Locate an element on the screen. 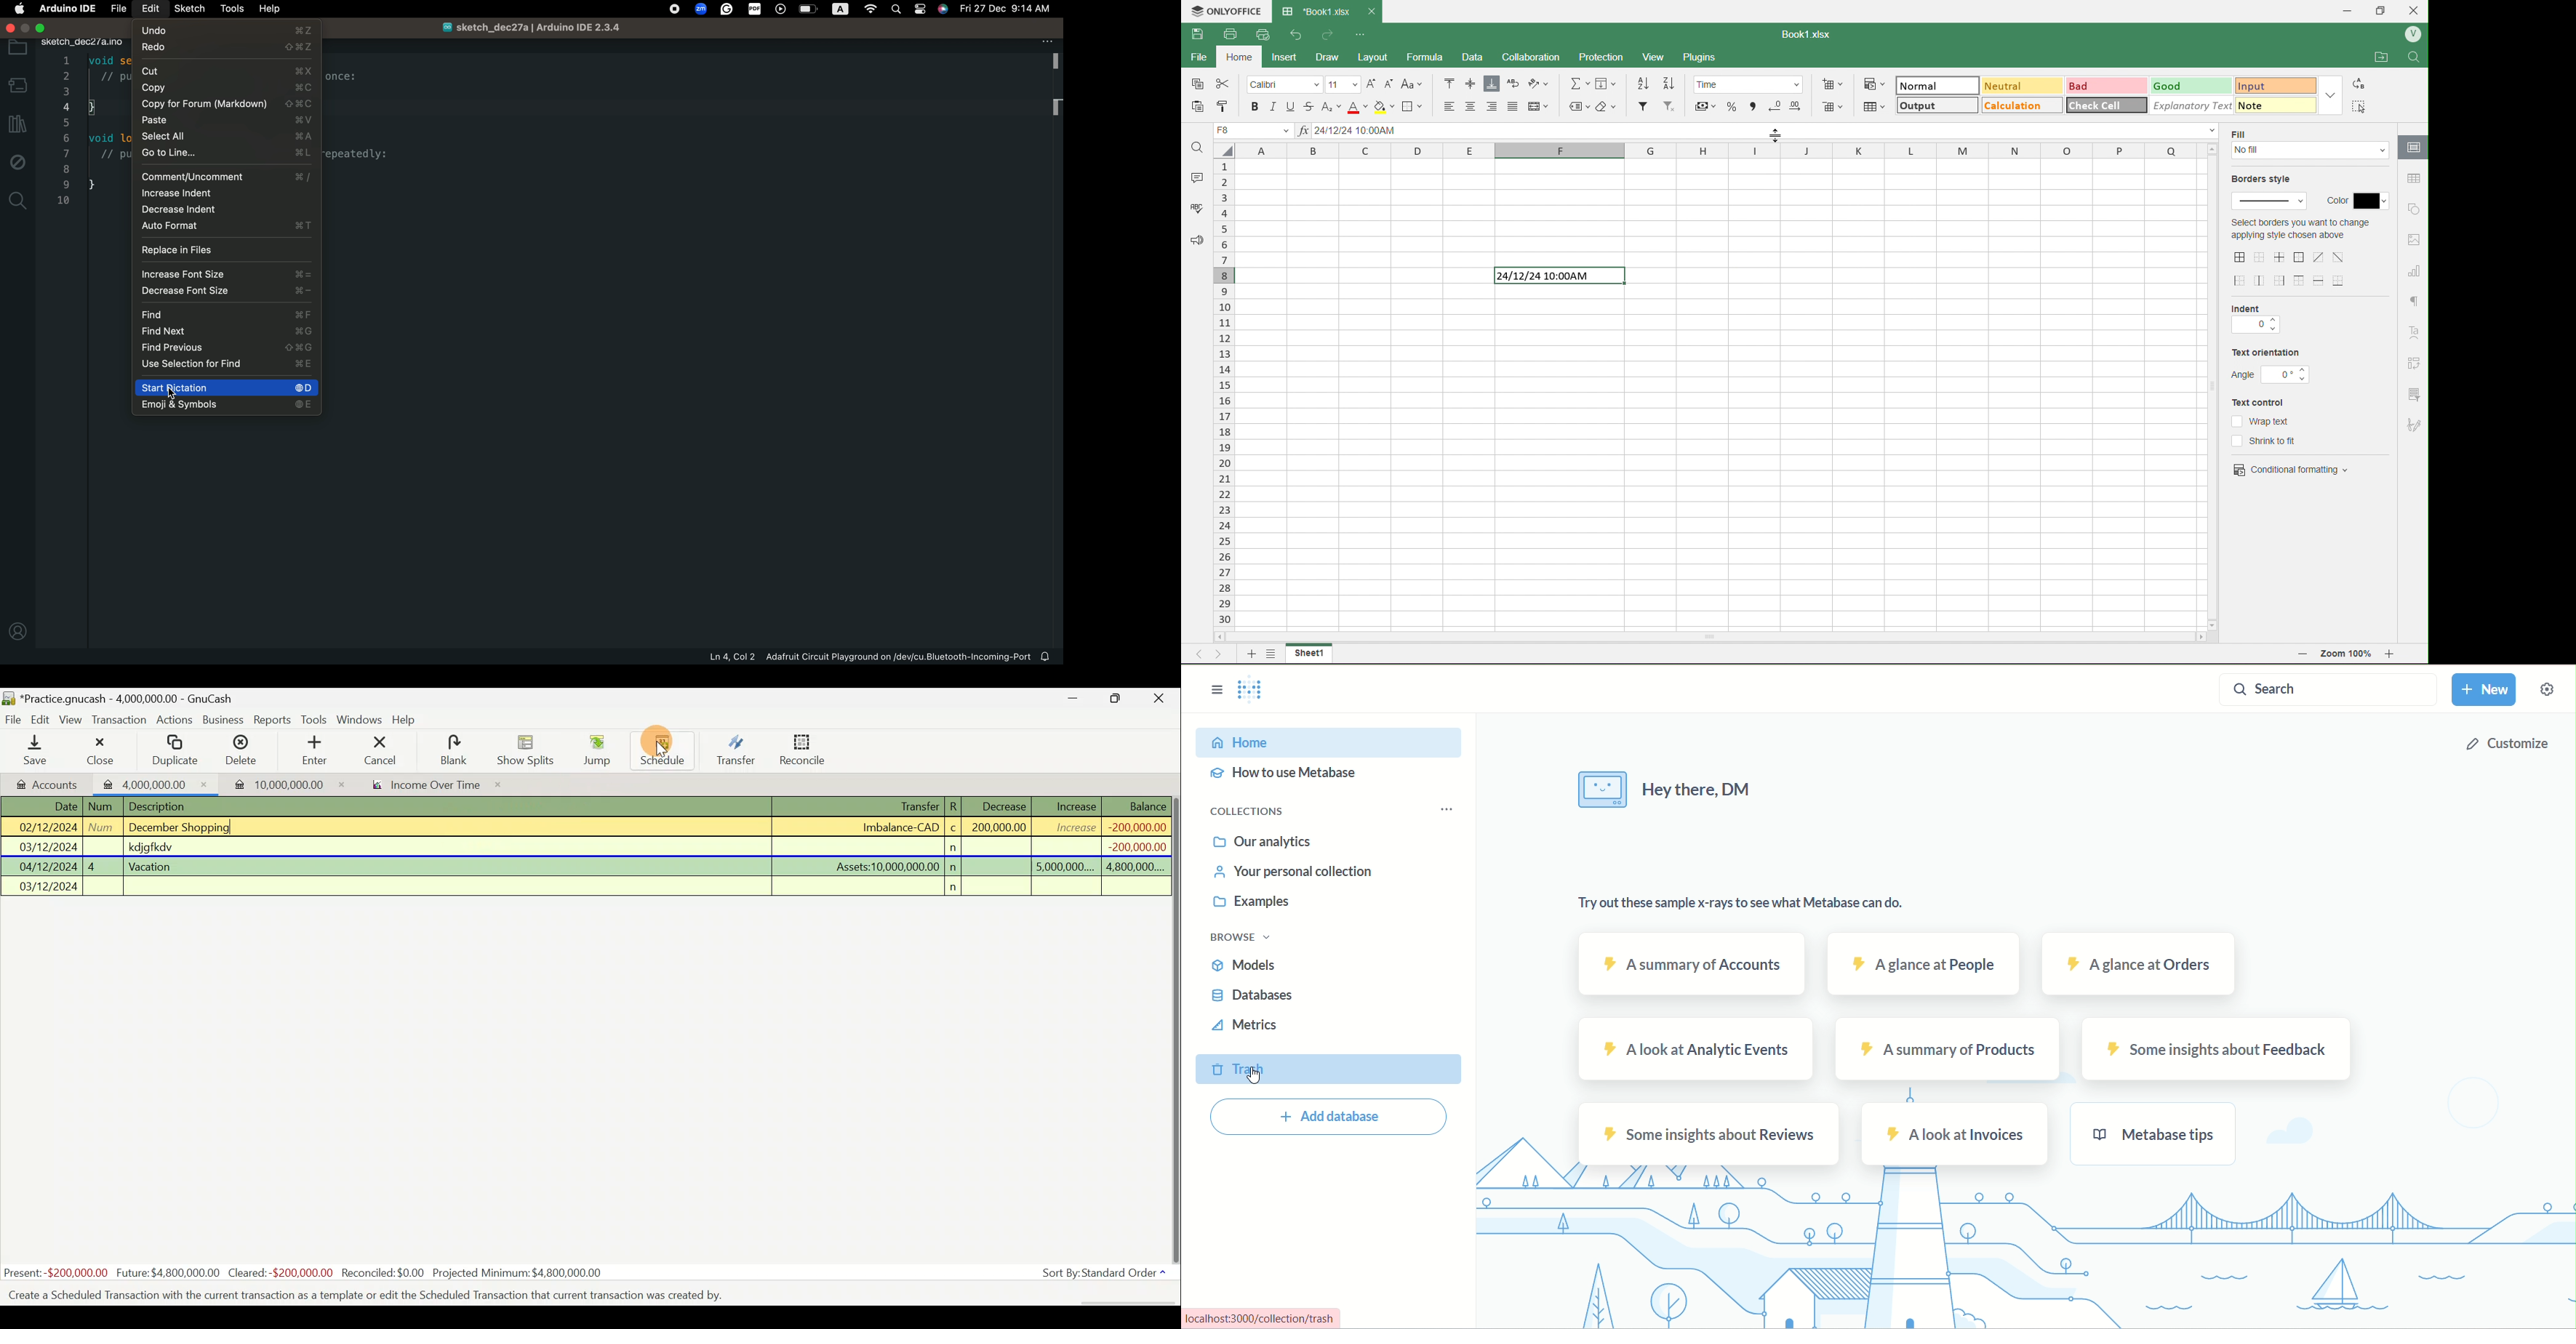  Number Format is located at coordinates (1752, 83).